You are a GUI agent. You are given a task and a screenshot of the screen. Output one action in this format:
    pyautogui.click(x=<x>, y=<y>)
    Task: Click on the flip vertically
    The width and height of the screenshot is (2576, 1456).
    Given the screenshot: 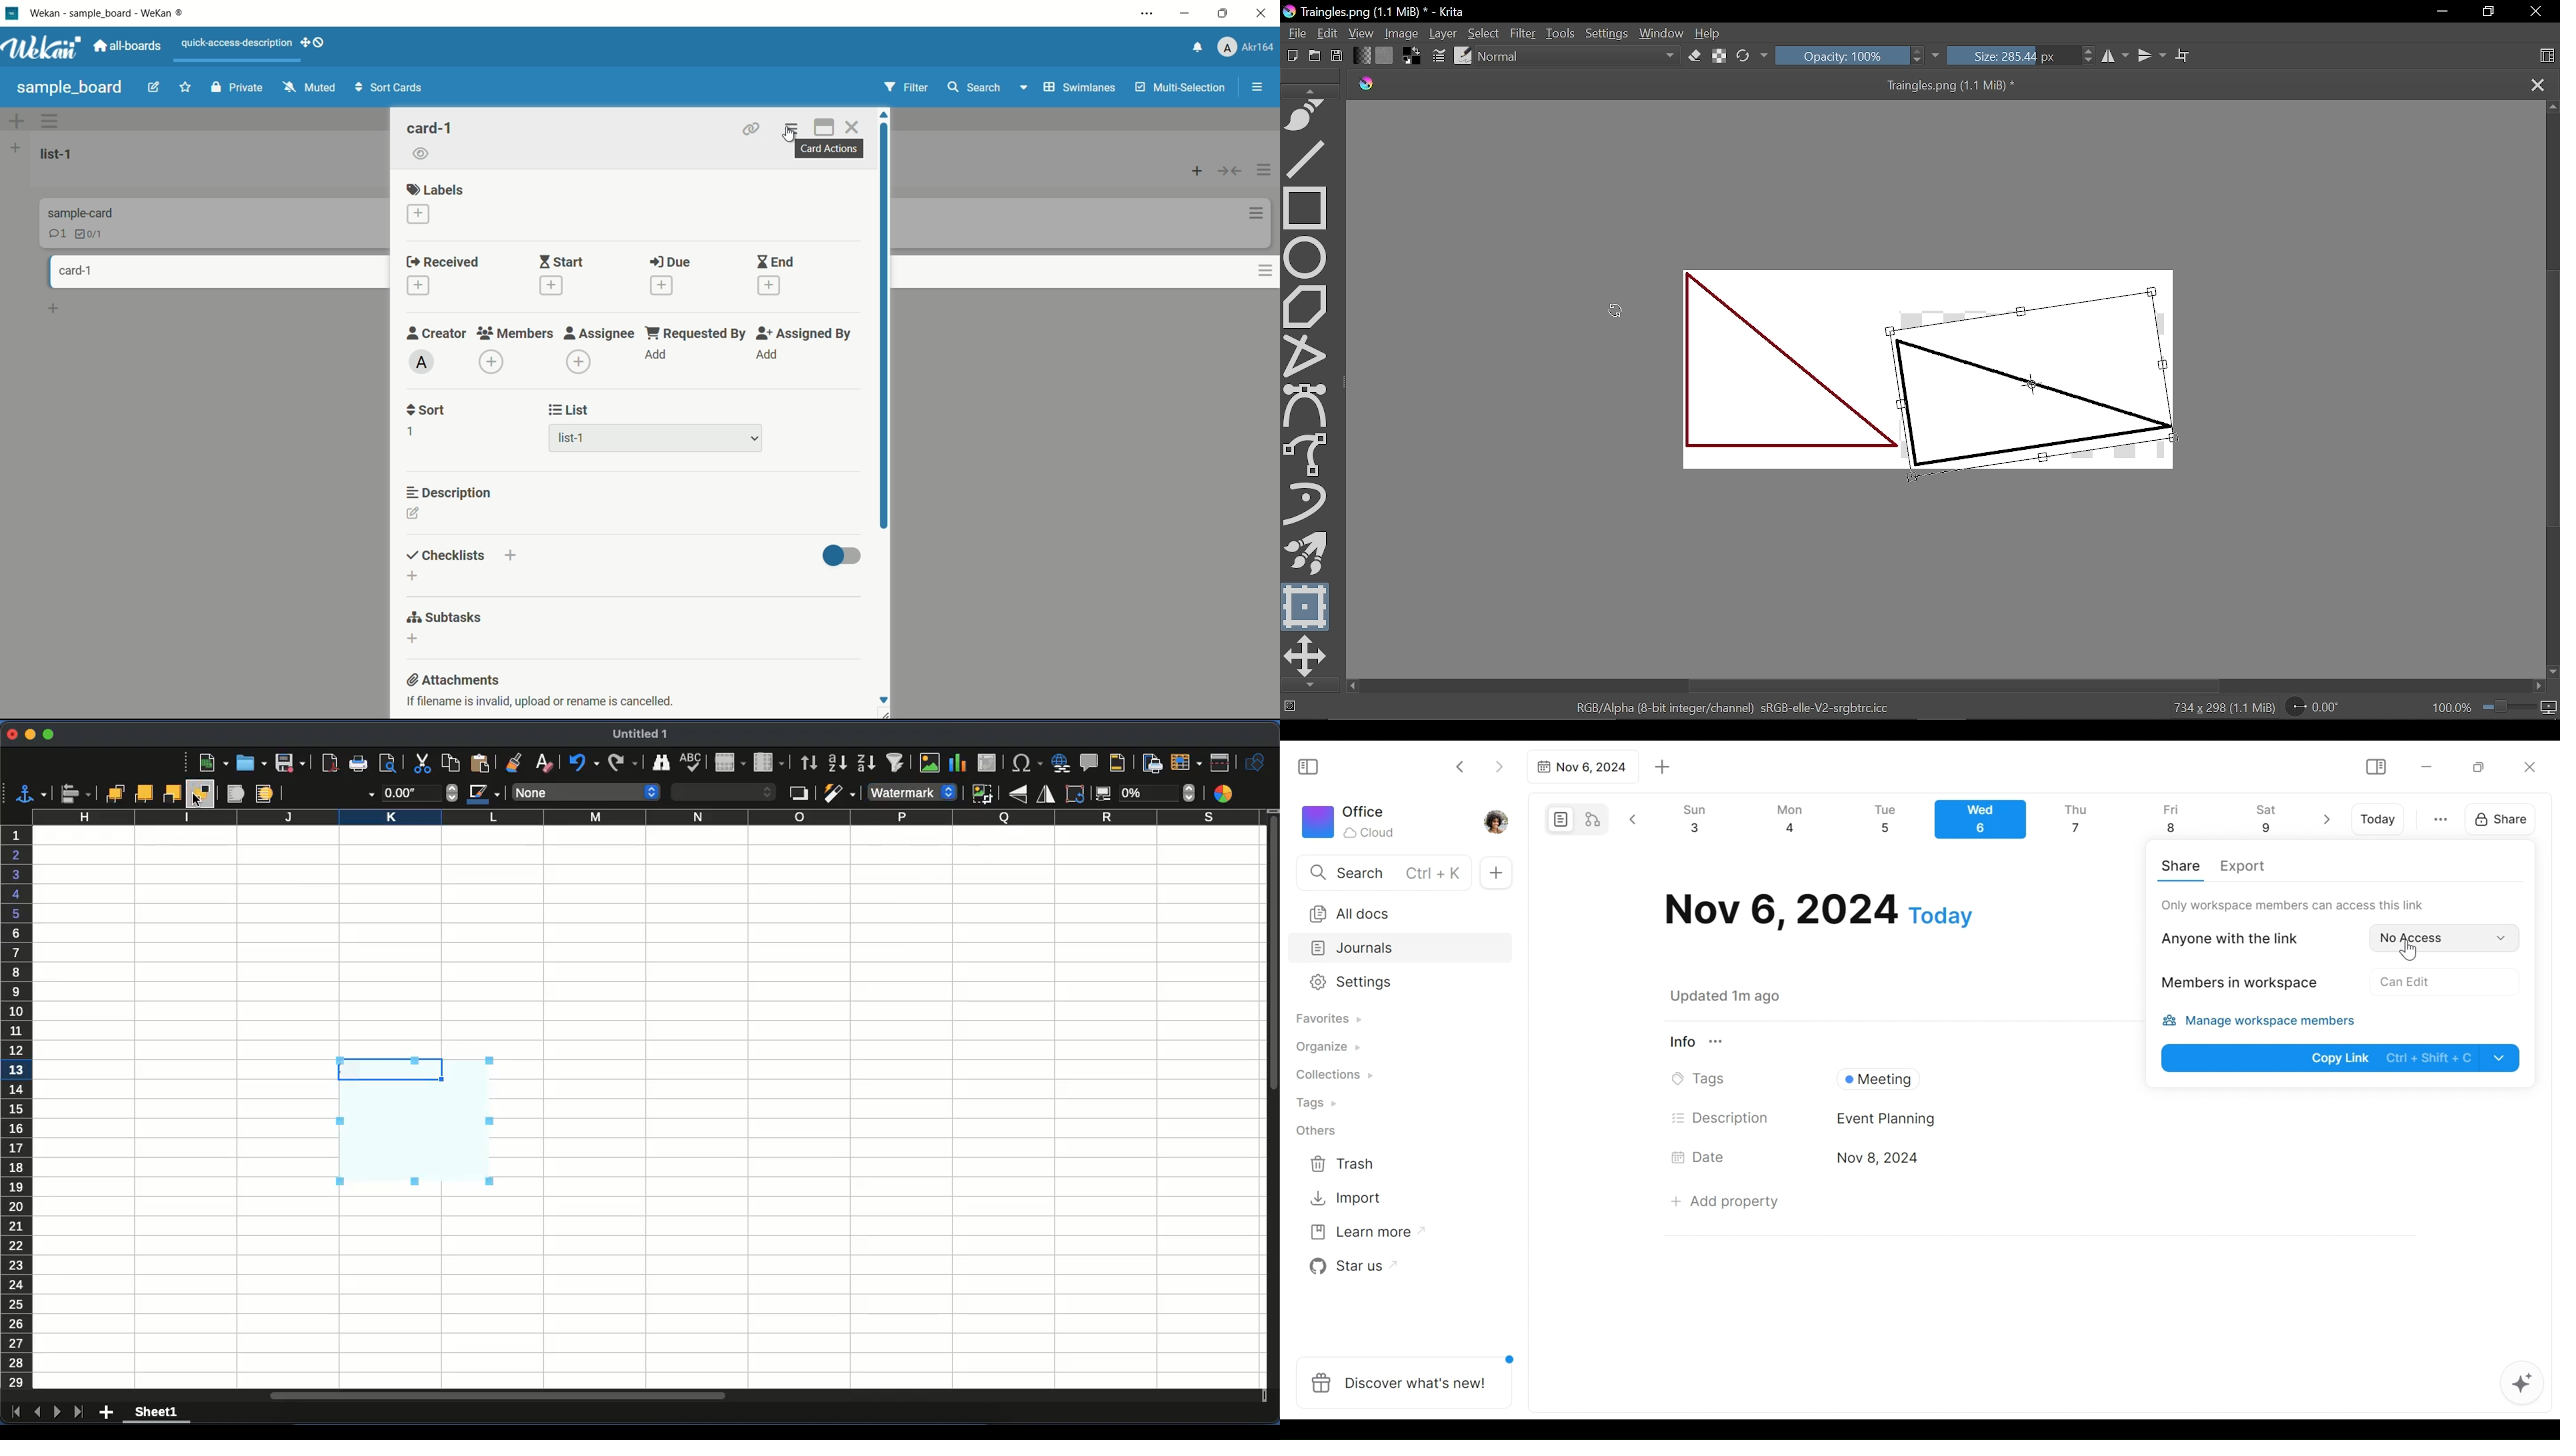 What is the action you would take?
    pyautogui.click(x=1018, y=796)
    